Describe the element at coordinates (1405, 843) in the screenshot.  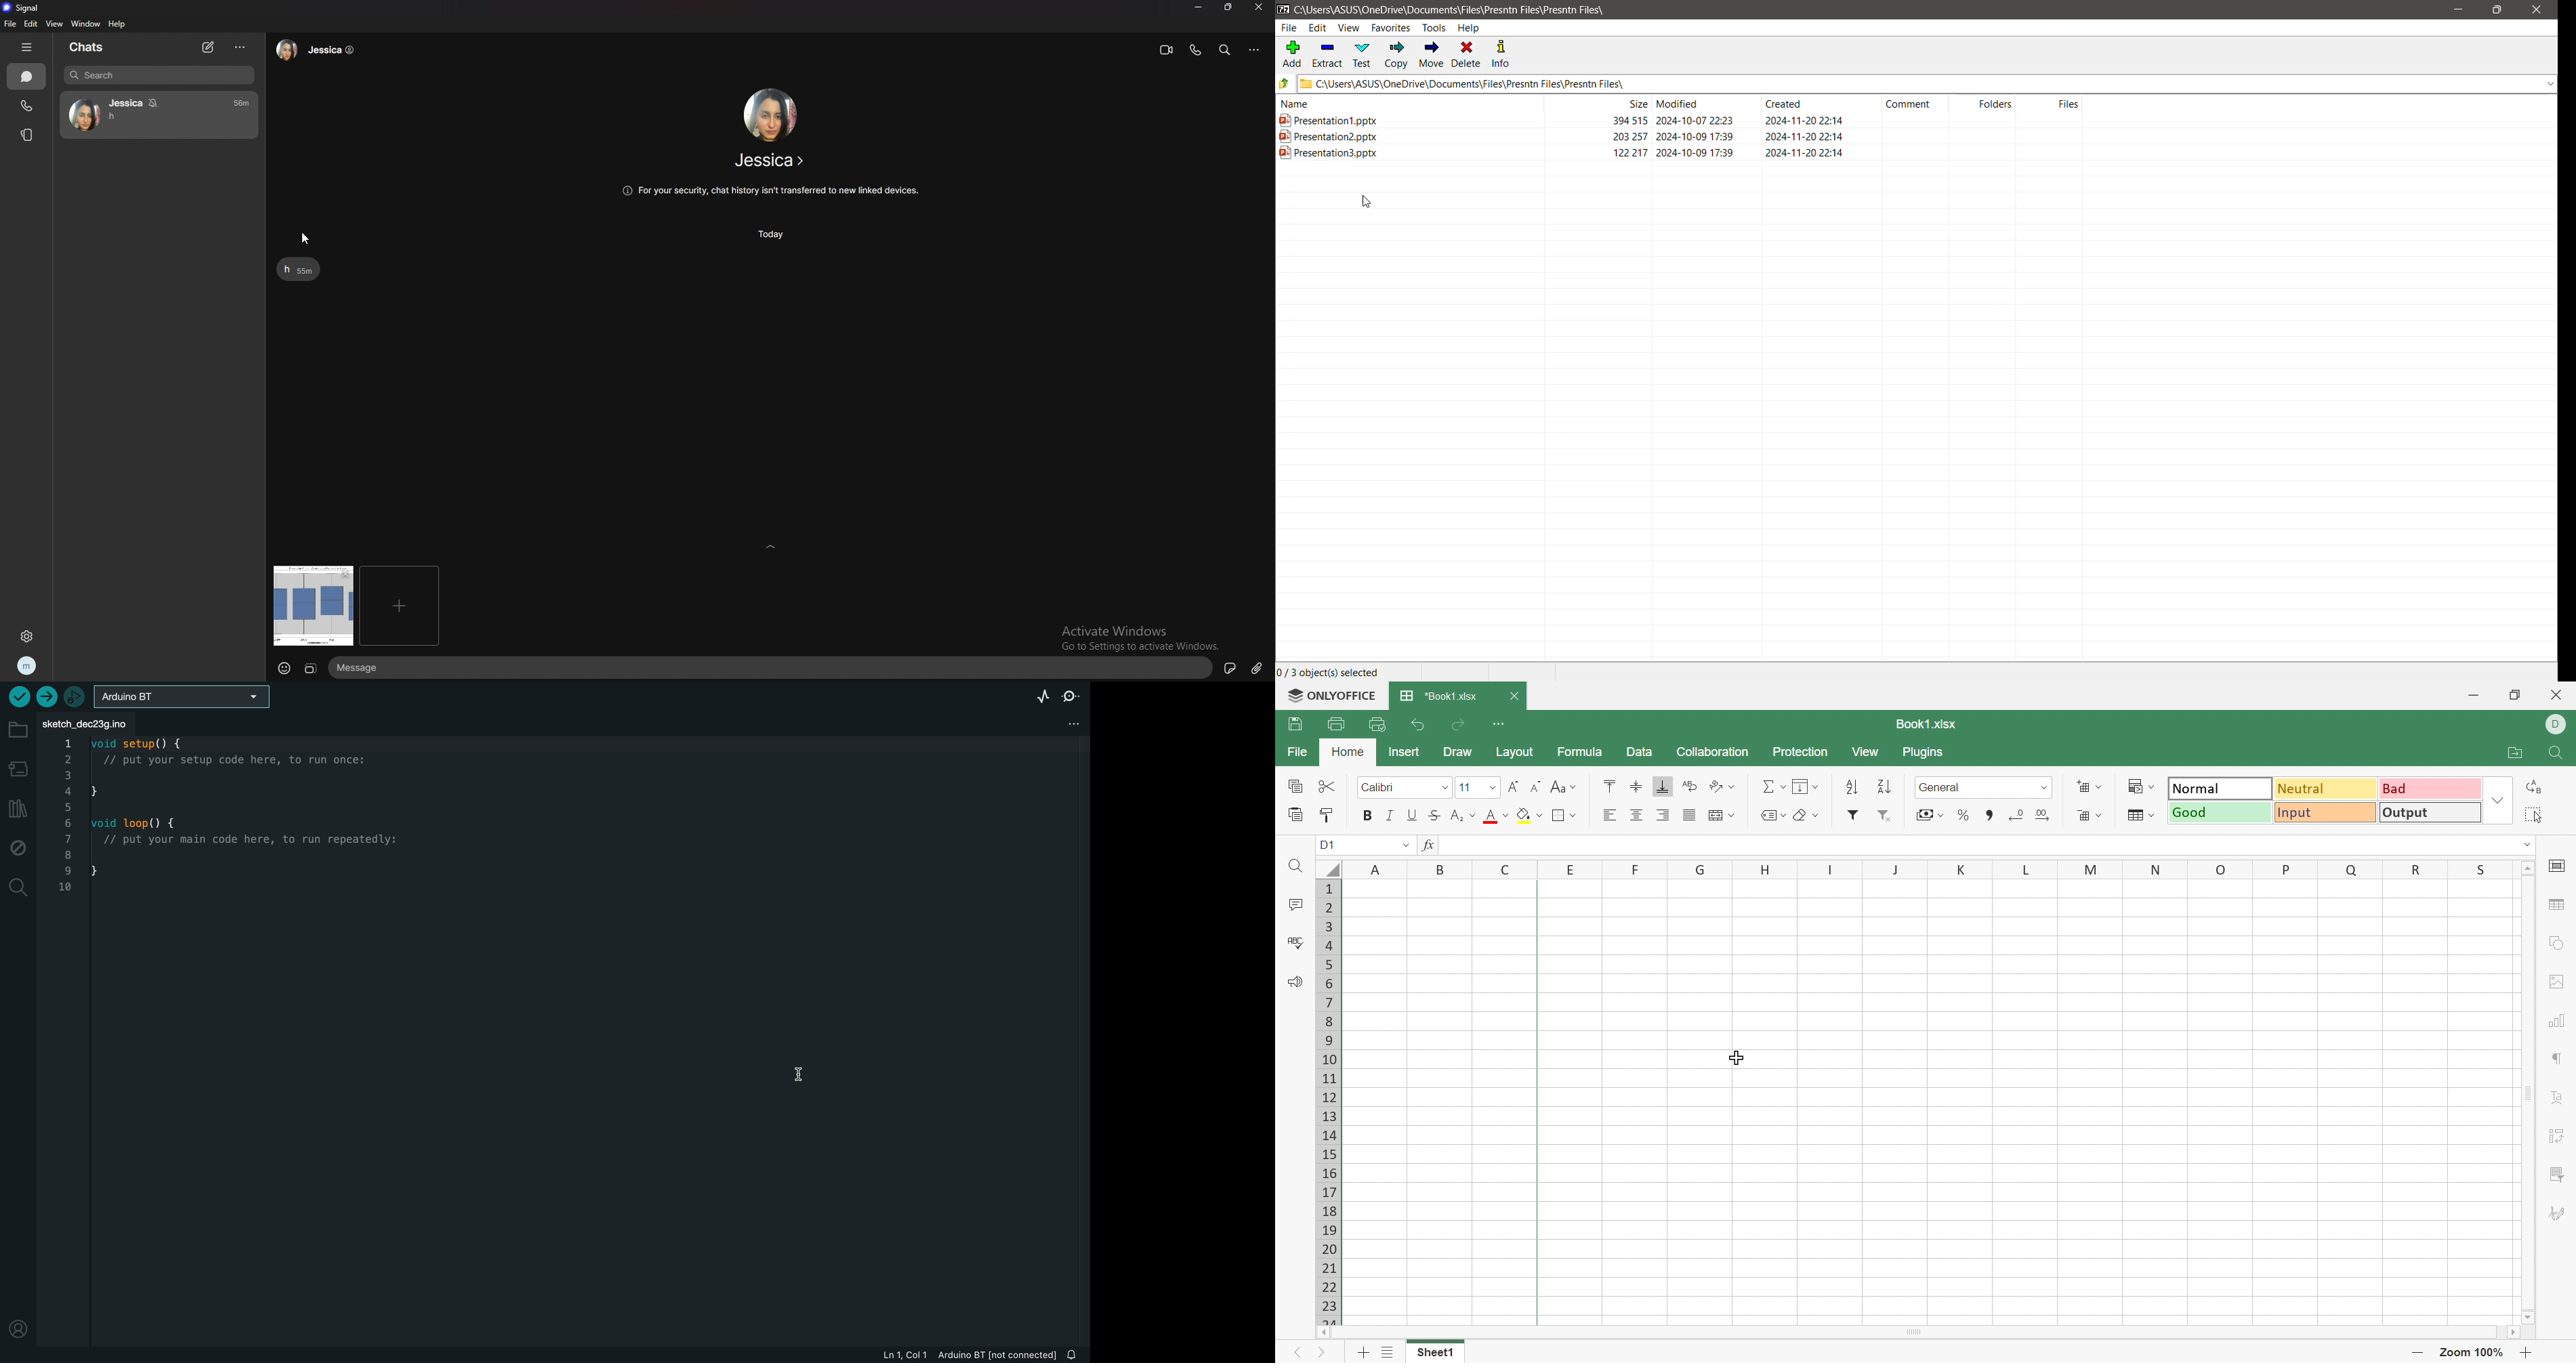
I see `Drop Down` at that location.